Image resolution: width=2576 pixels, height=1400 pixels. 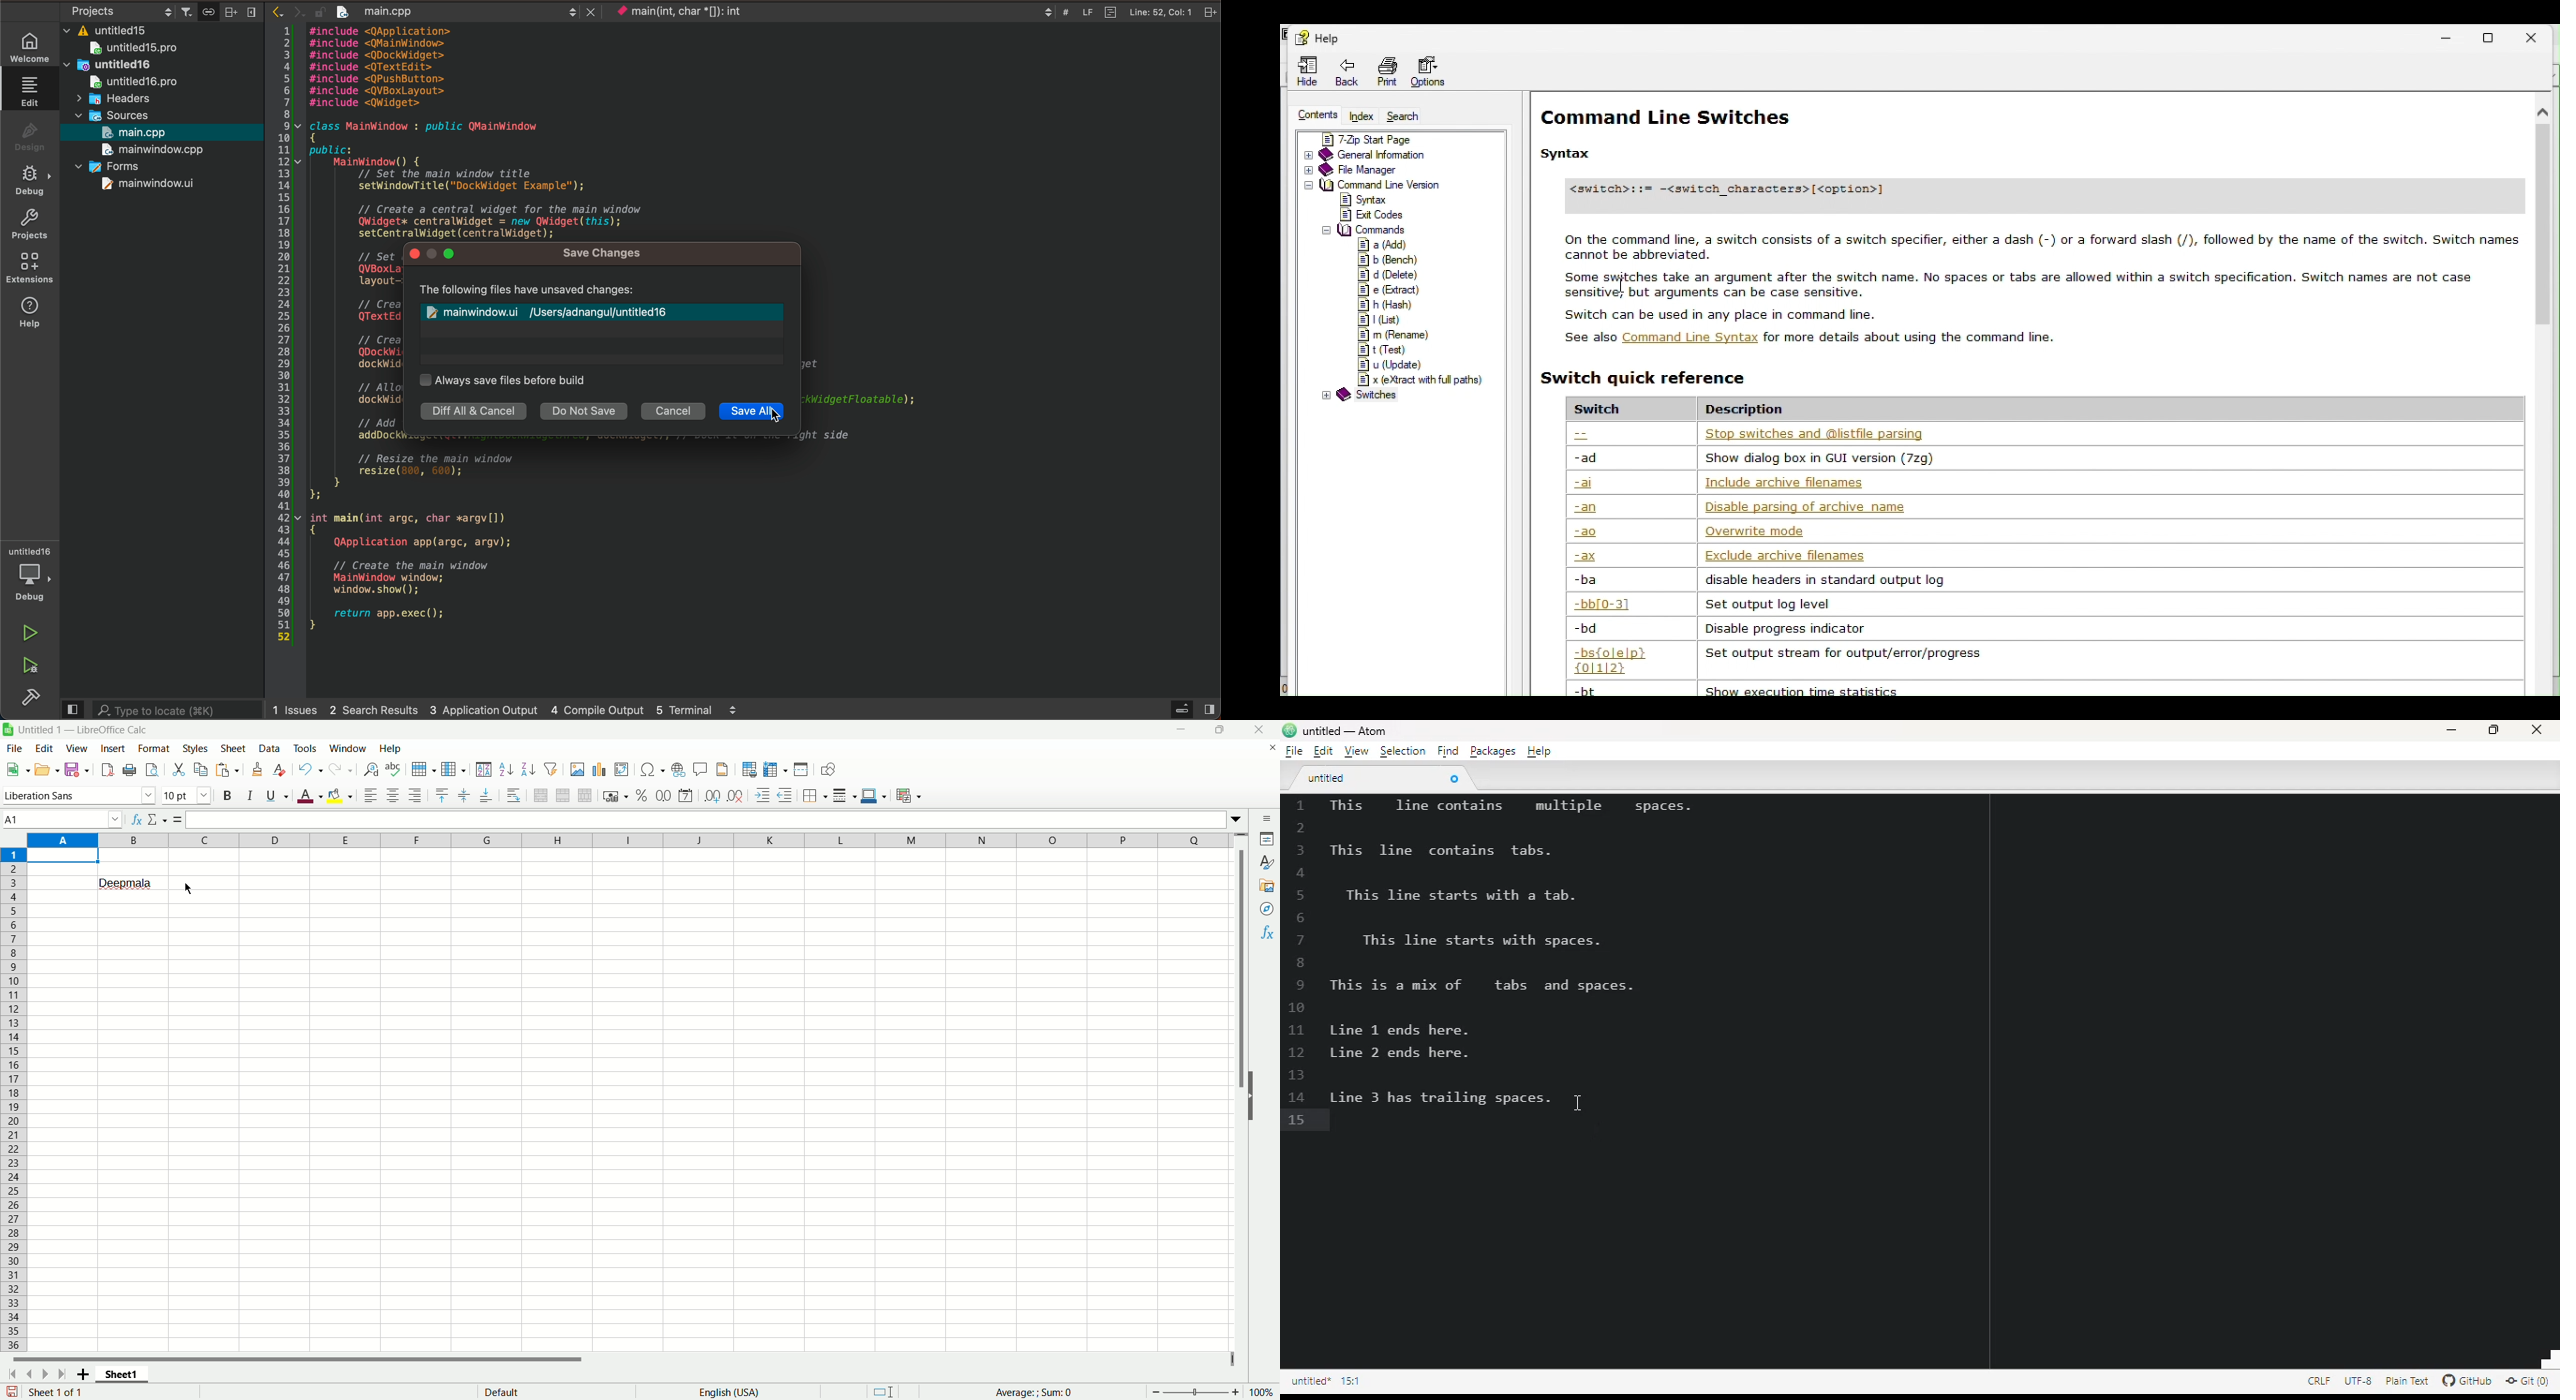 What do you see at coordinates (1823, 458) in the screenshot?
I see `show dialog box in GUI version` at bounding box center [1823, 458].